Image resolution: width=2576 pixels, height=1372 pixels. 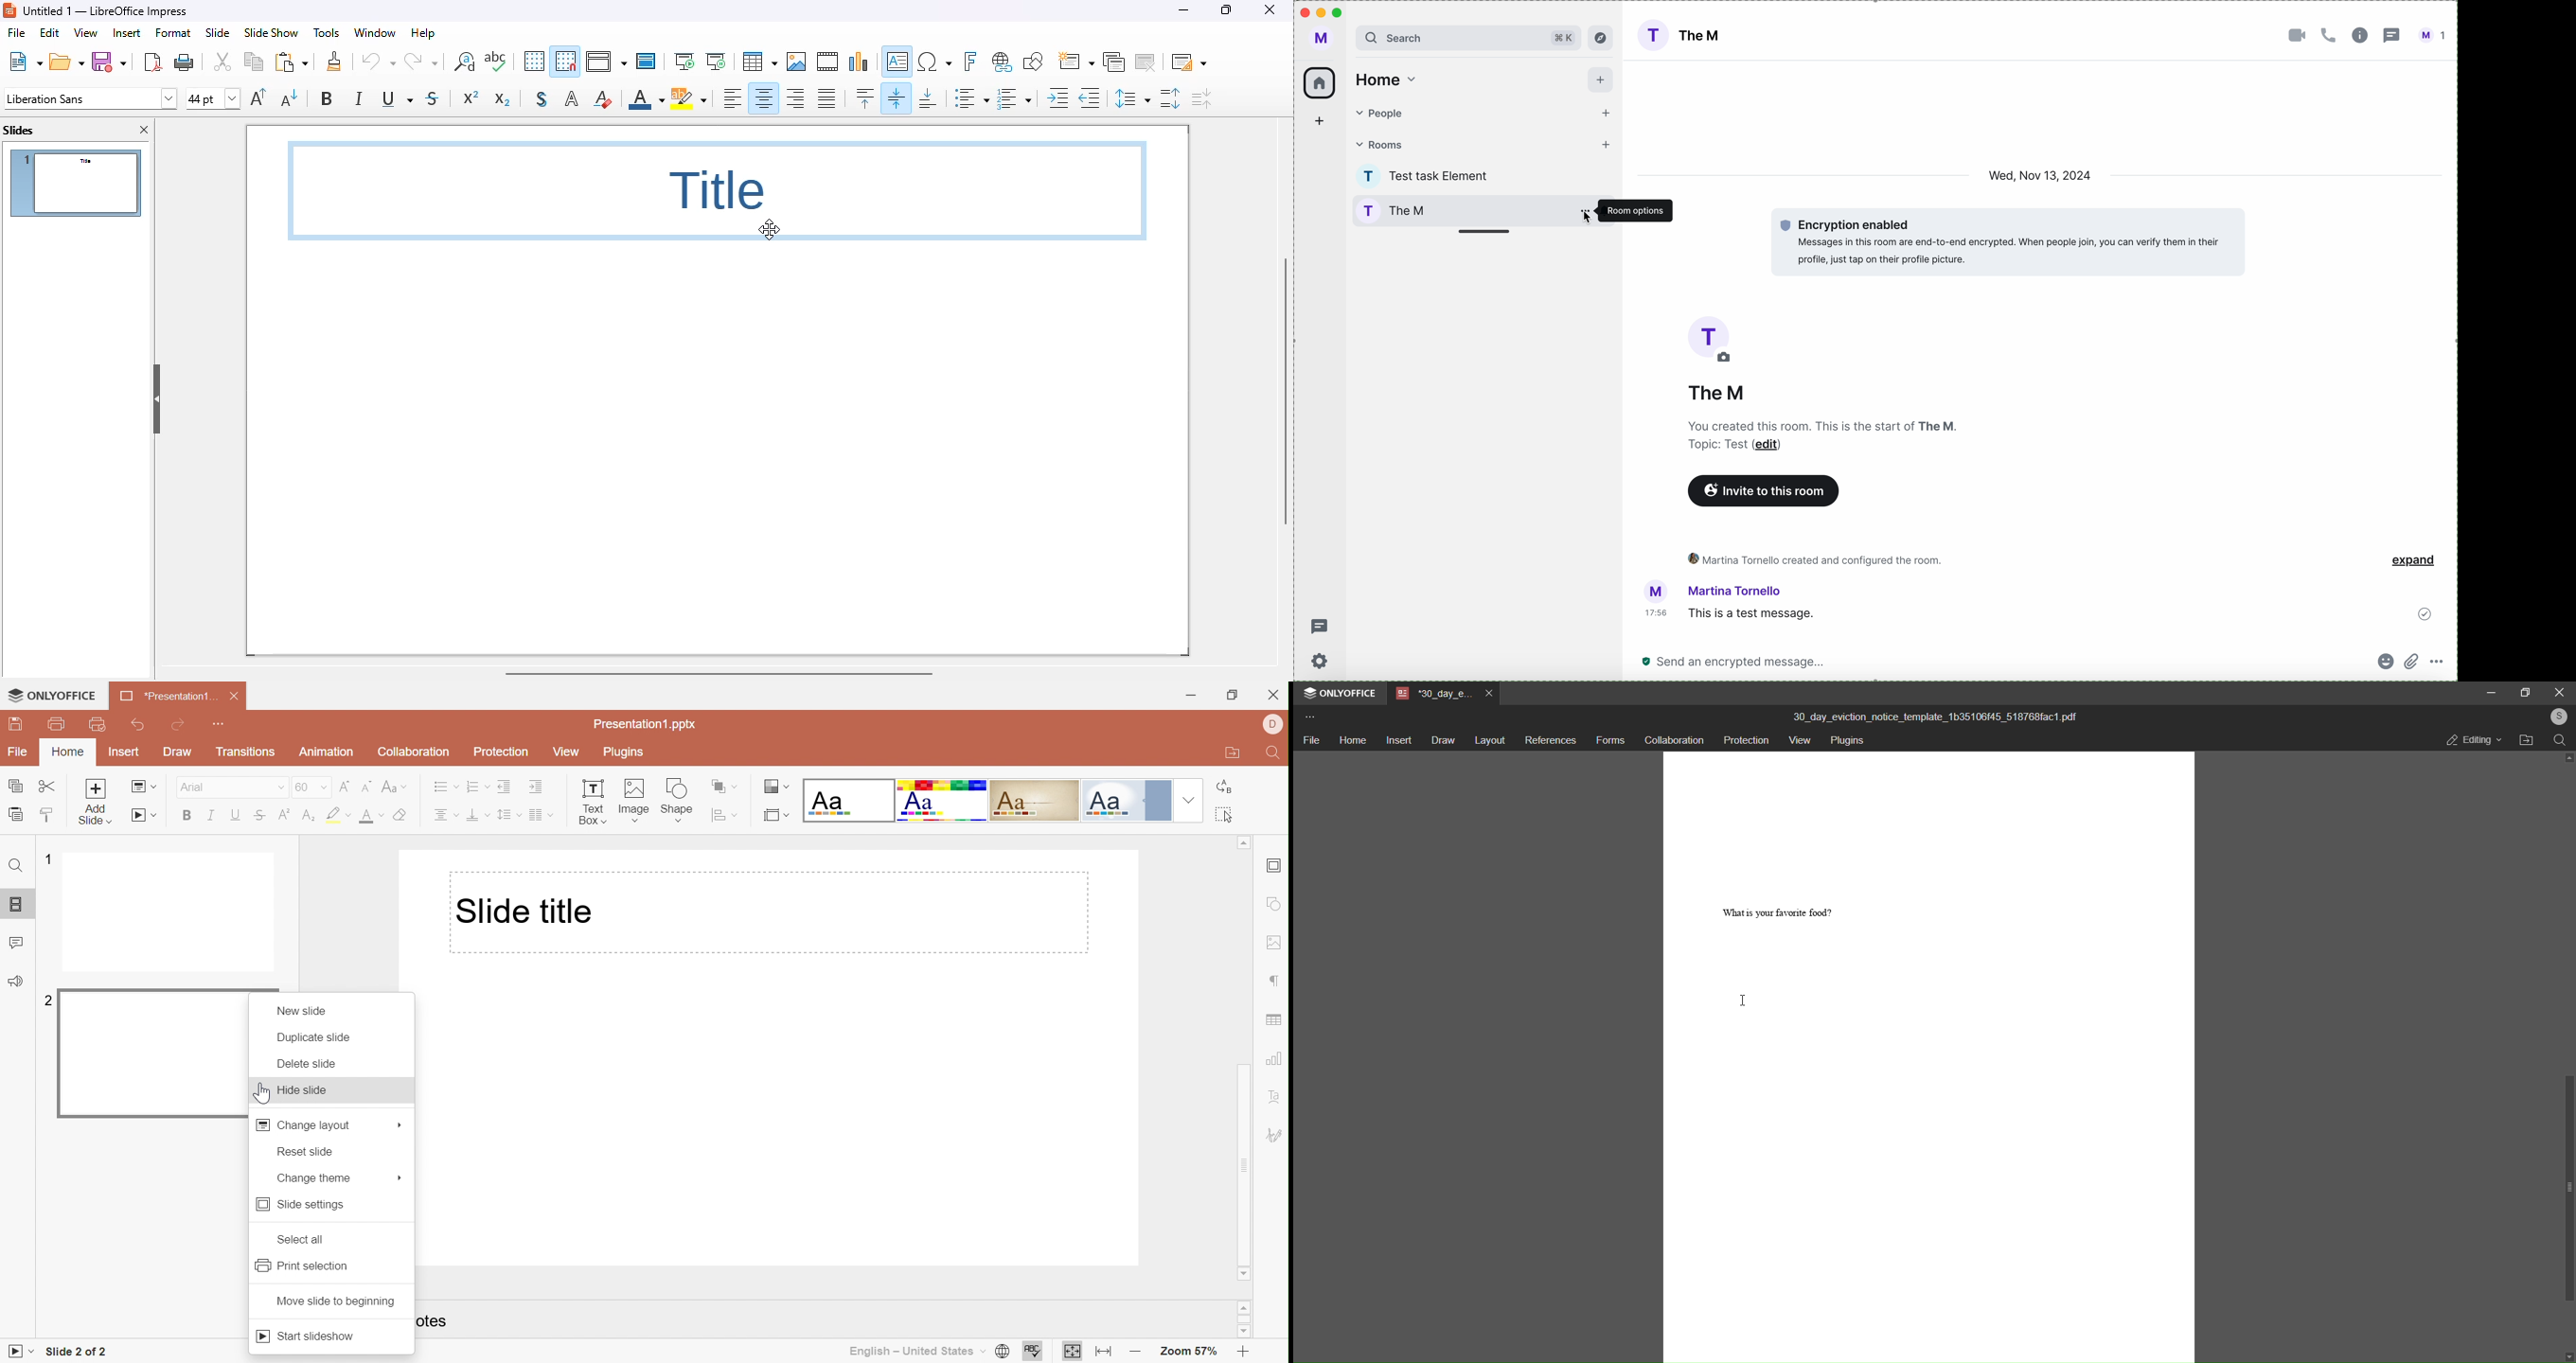 What do you see at coordinates (1320, 83) in the screenshot?
I see `home icon` at bounding box center [1320, 83].